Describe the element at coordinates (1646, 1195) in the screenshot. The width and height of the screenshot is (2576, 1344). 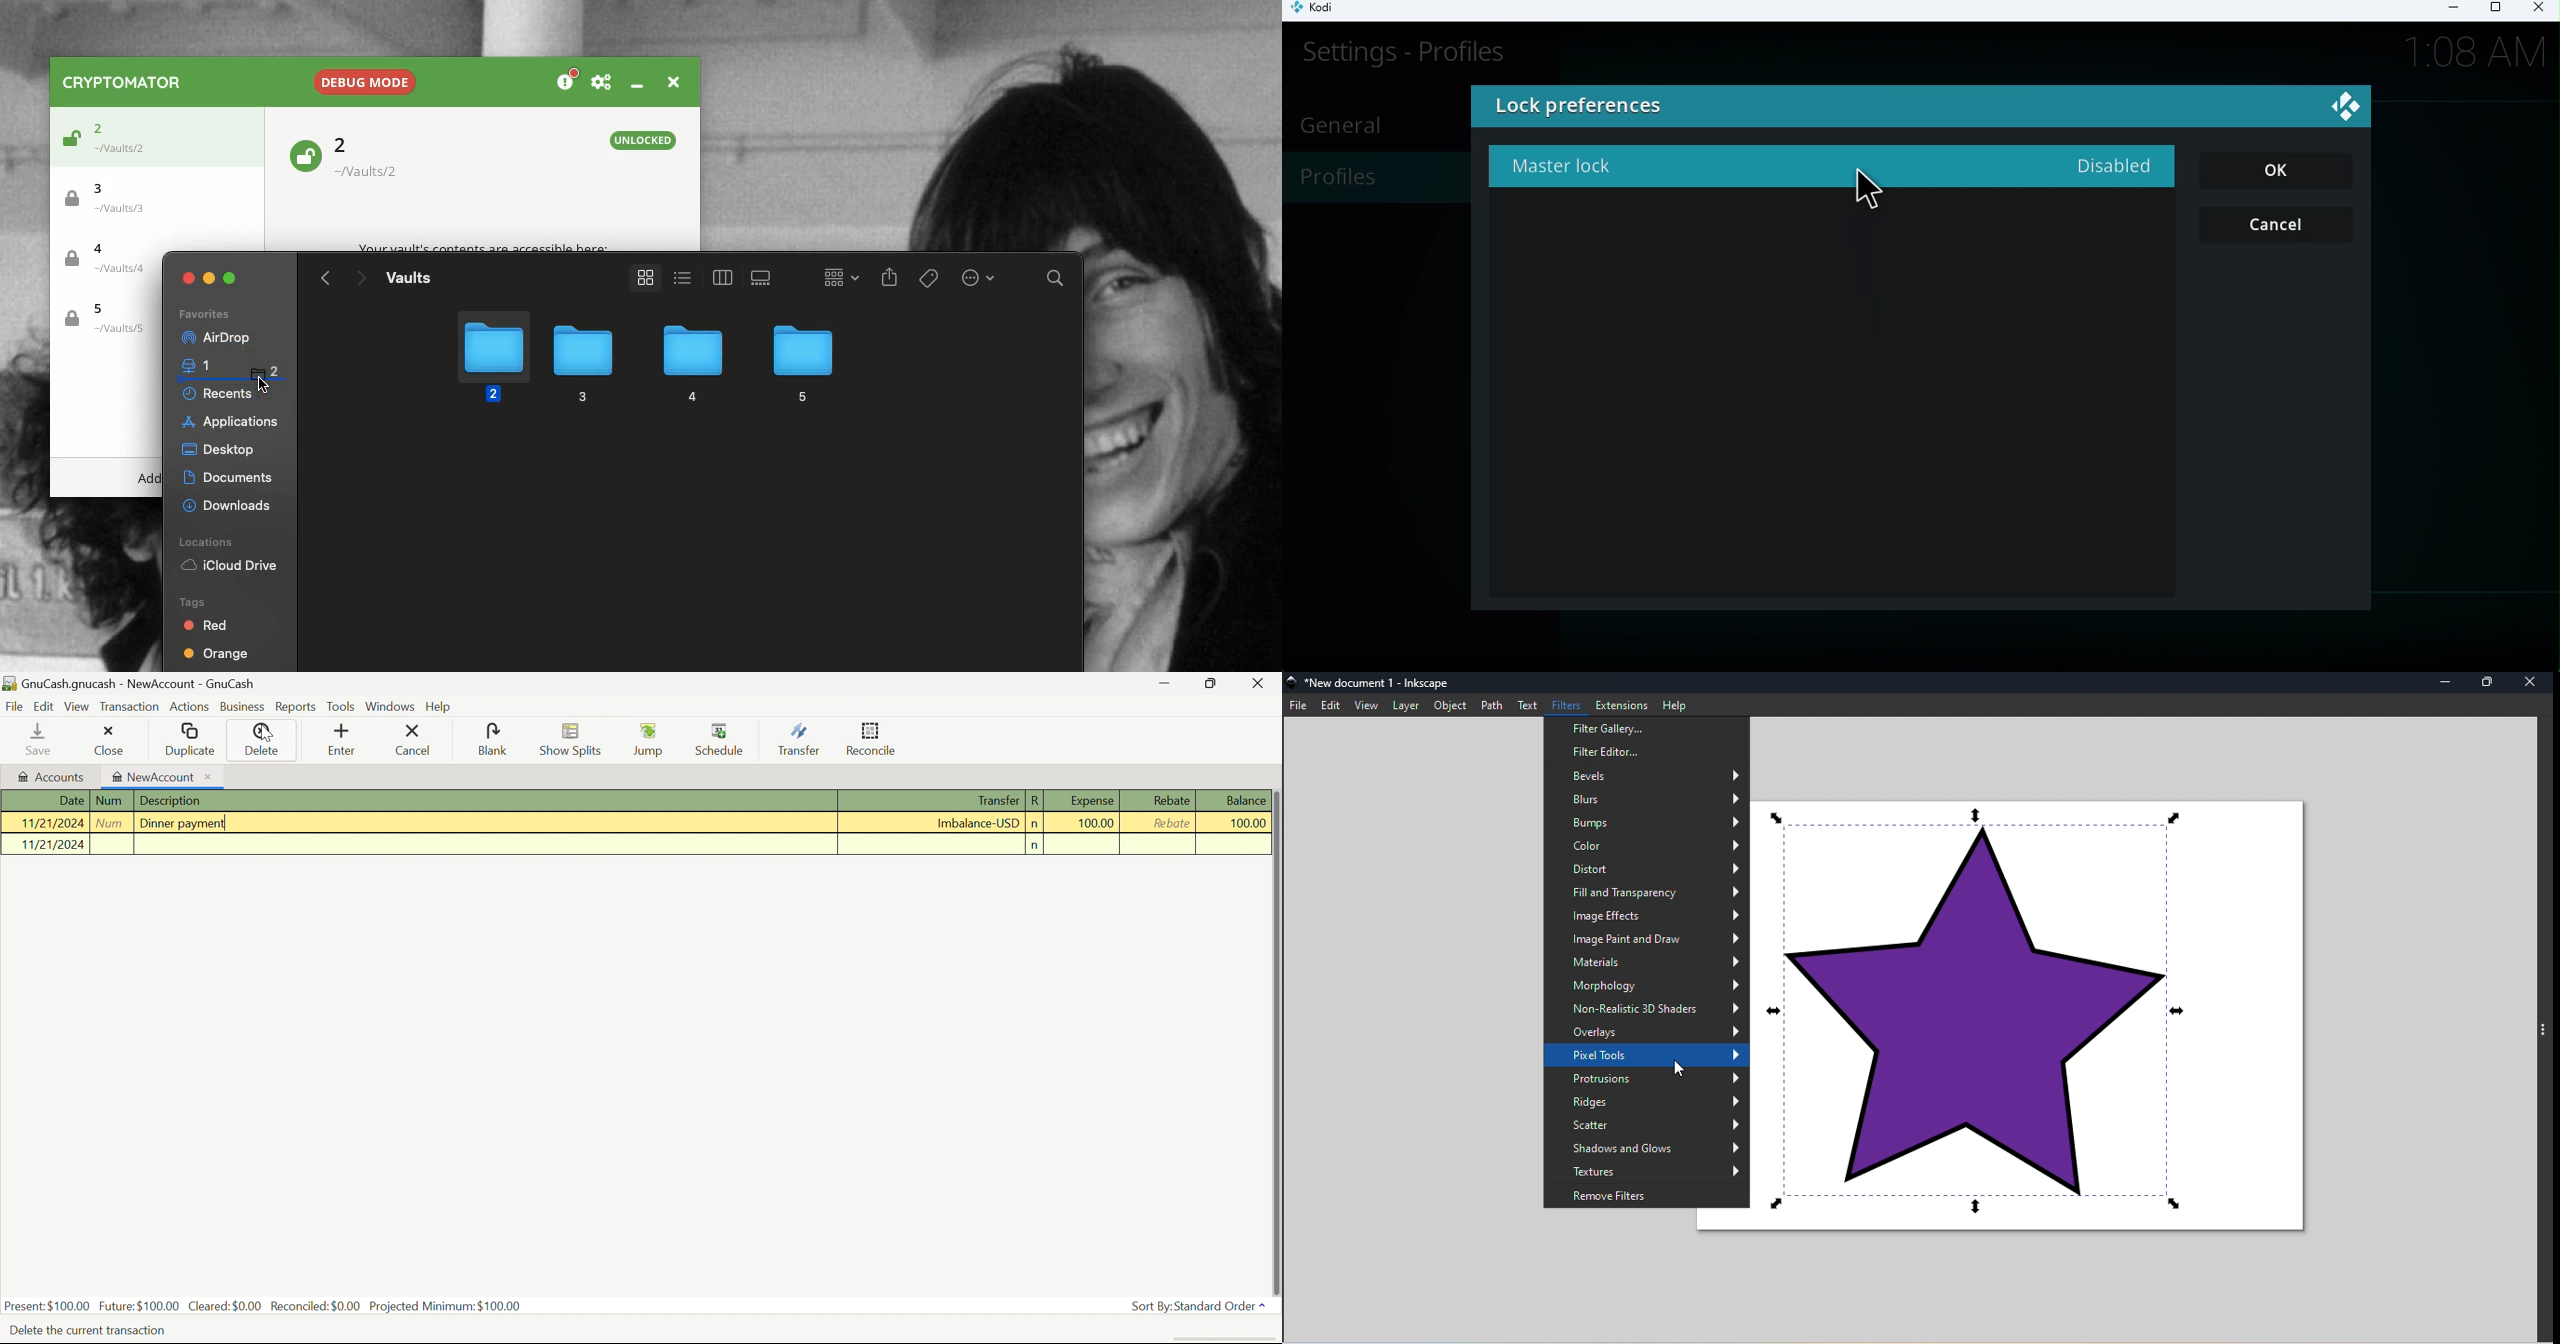
I see `Remove filters` at that location.